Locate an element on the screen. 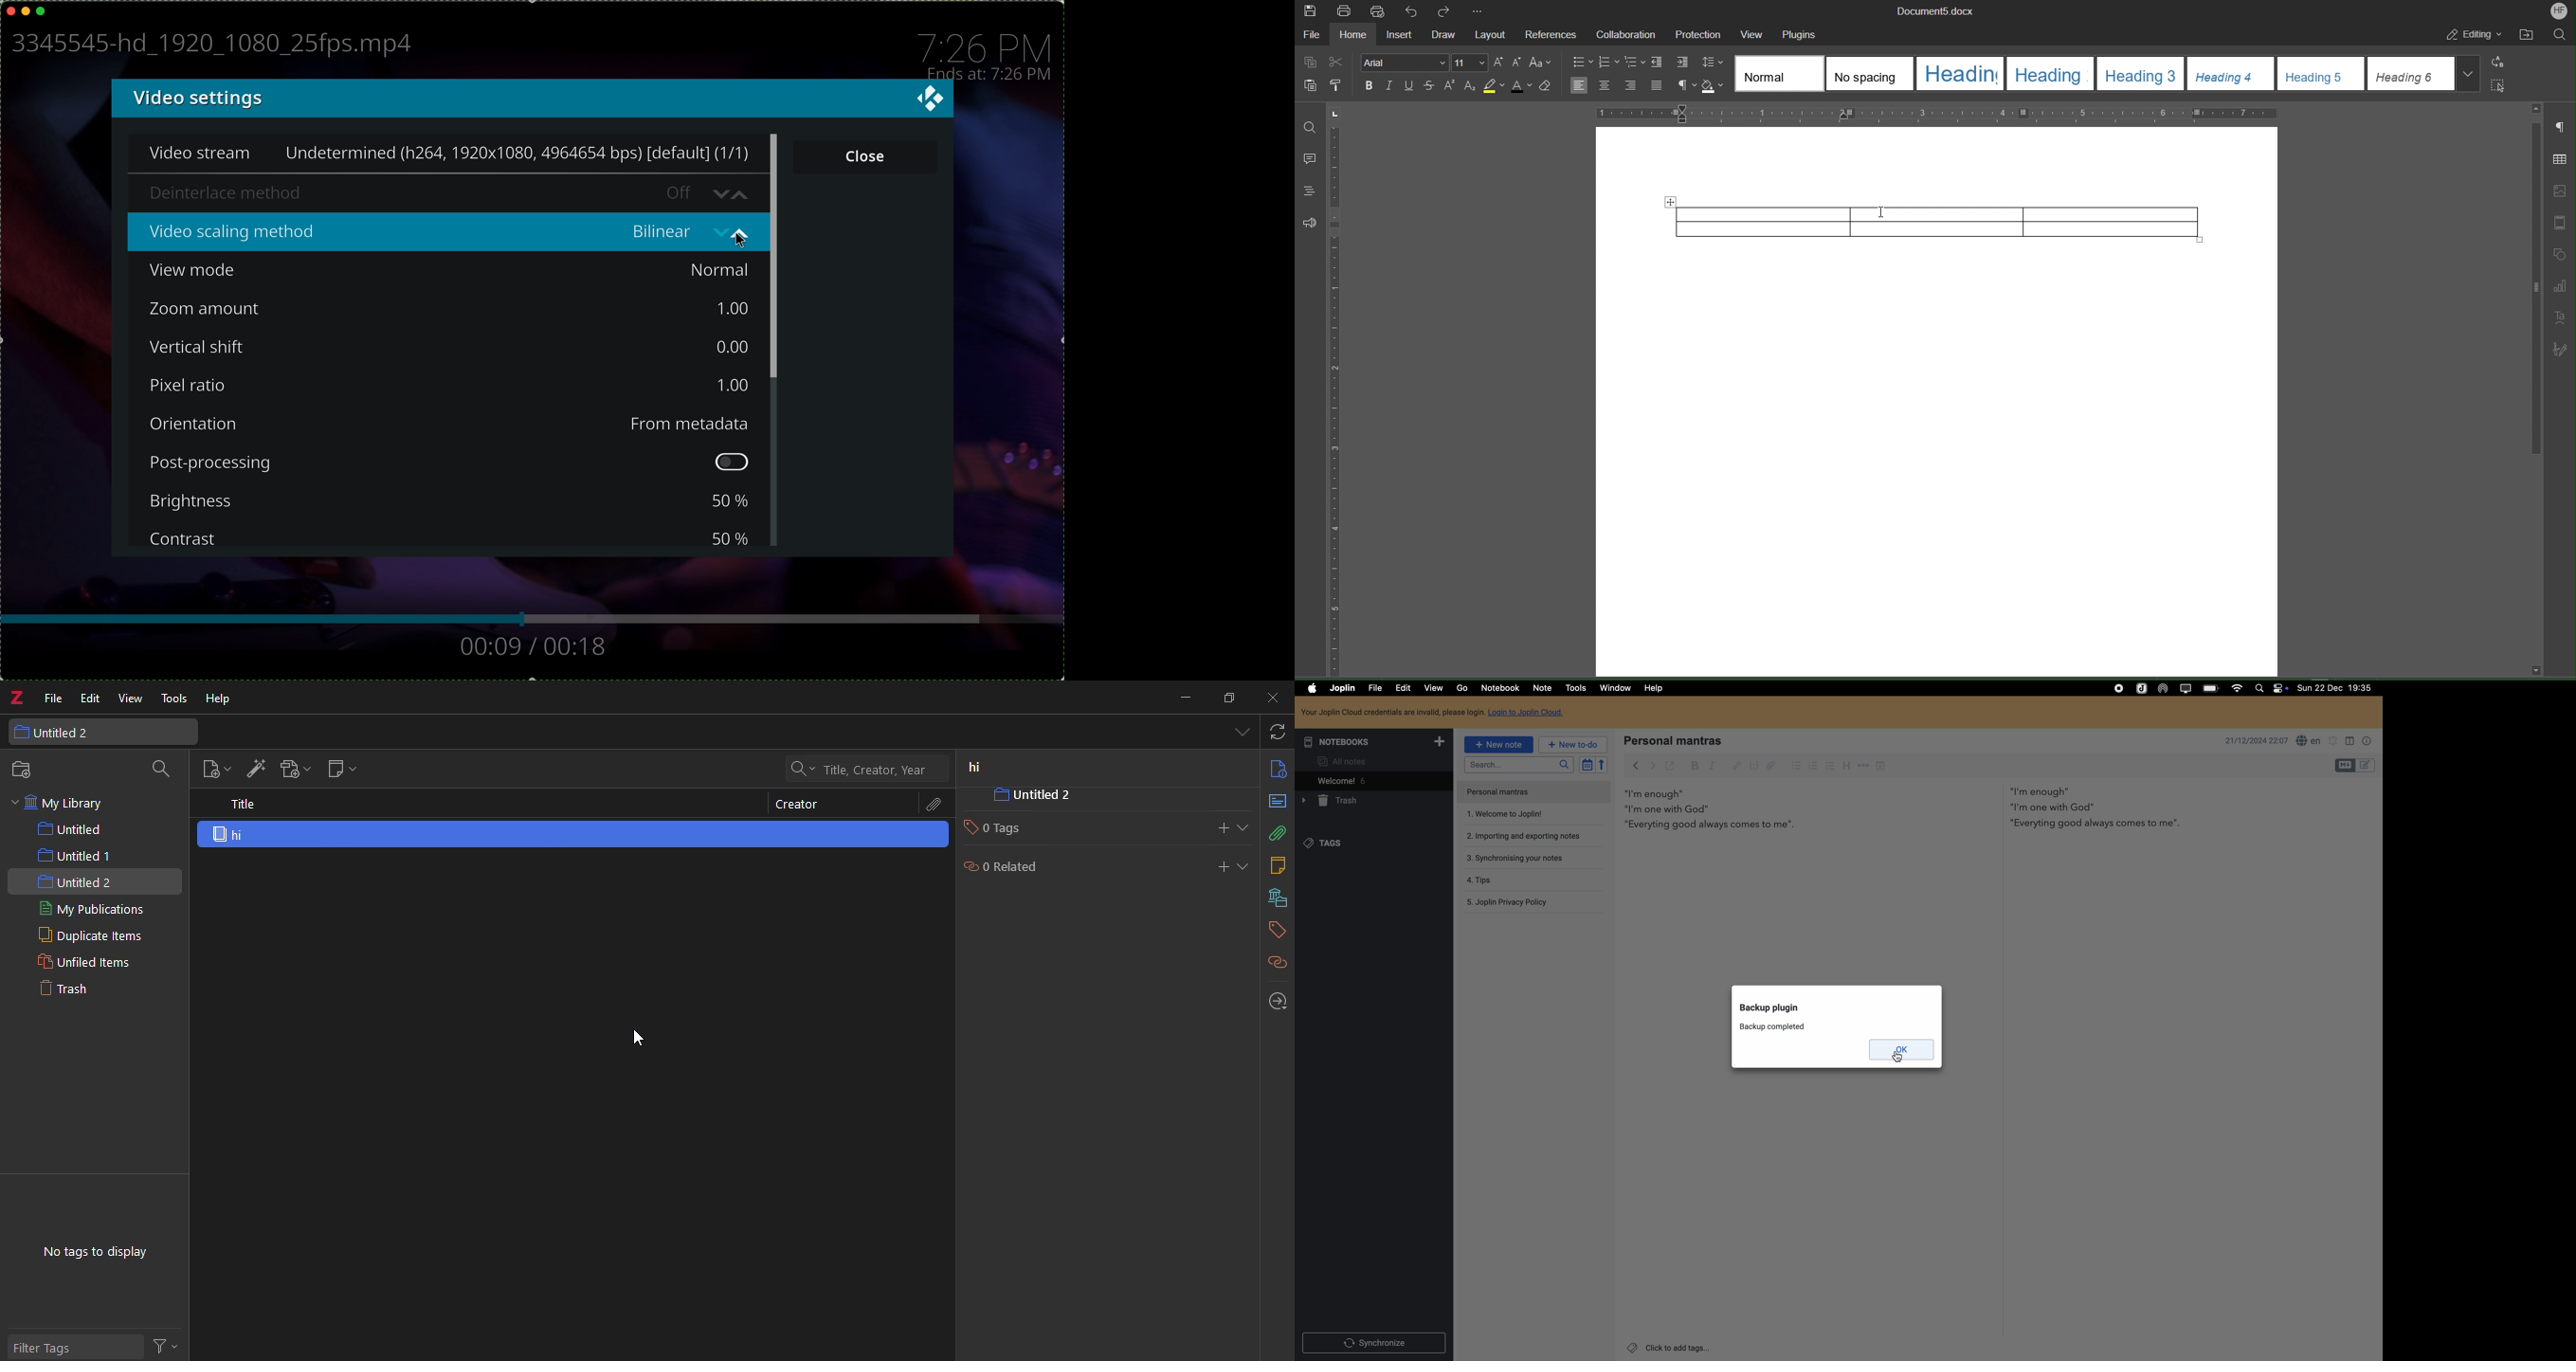  scroll bar is located at coordinates (776, 339).